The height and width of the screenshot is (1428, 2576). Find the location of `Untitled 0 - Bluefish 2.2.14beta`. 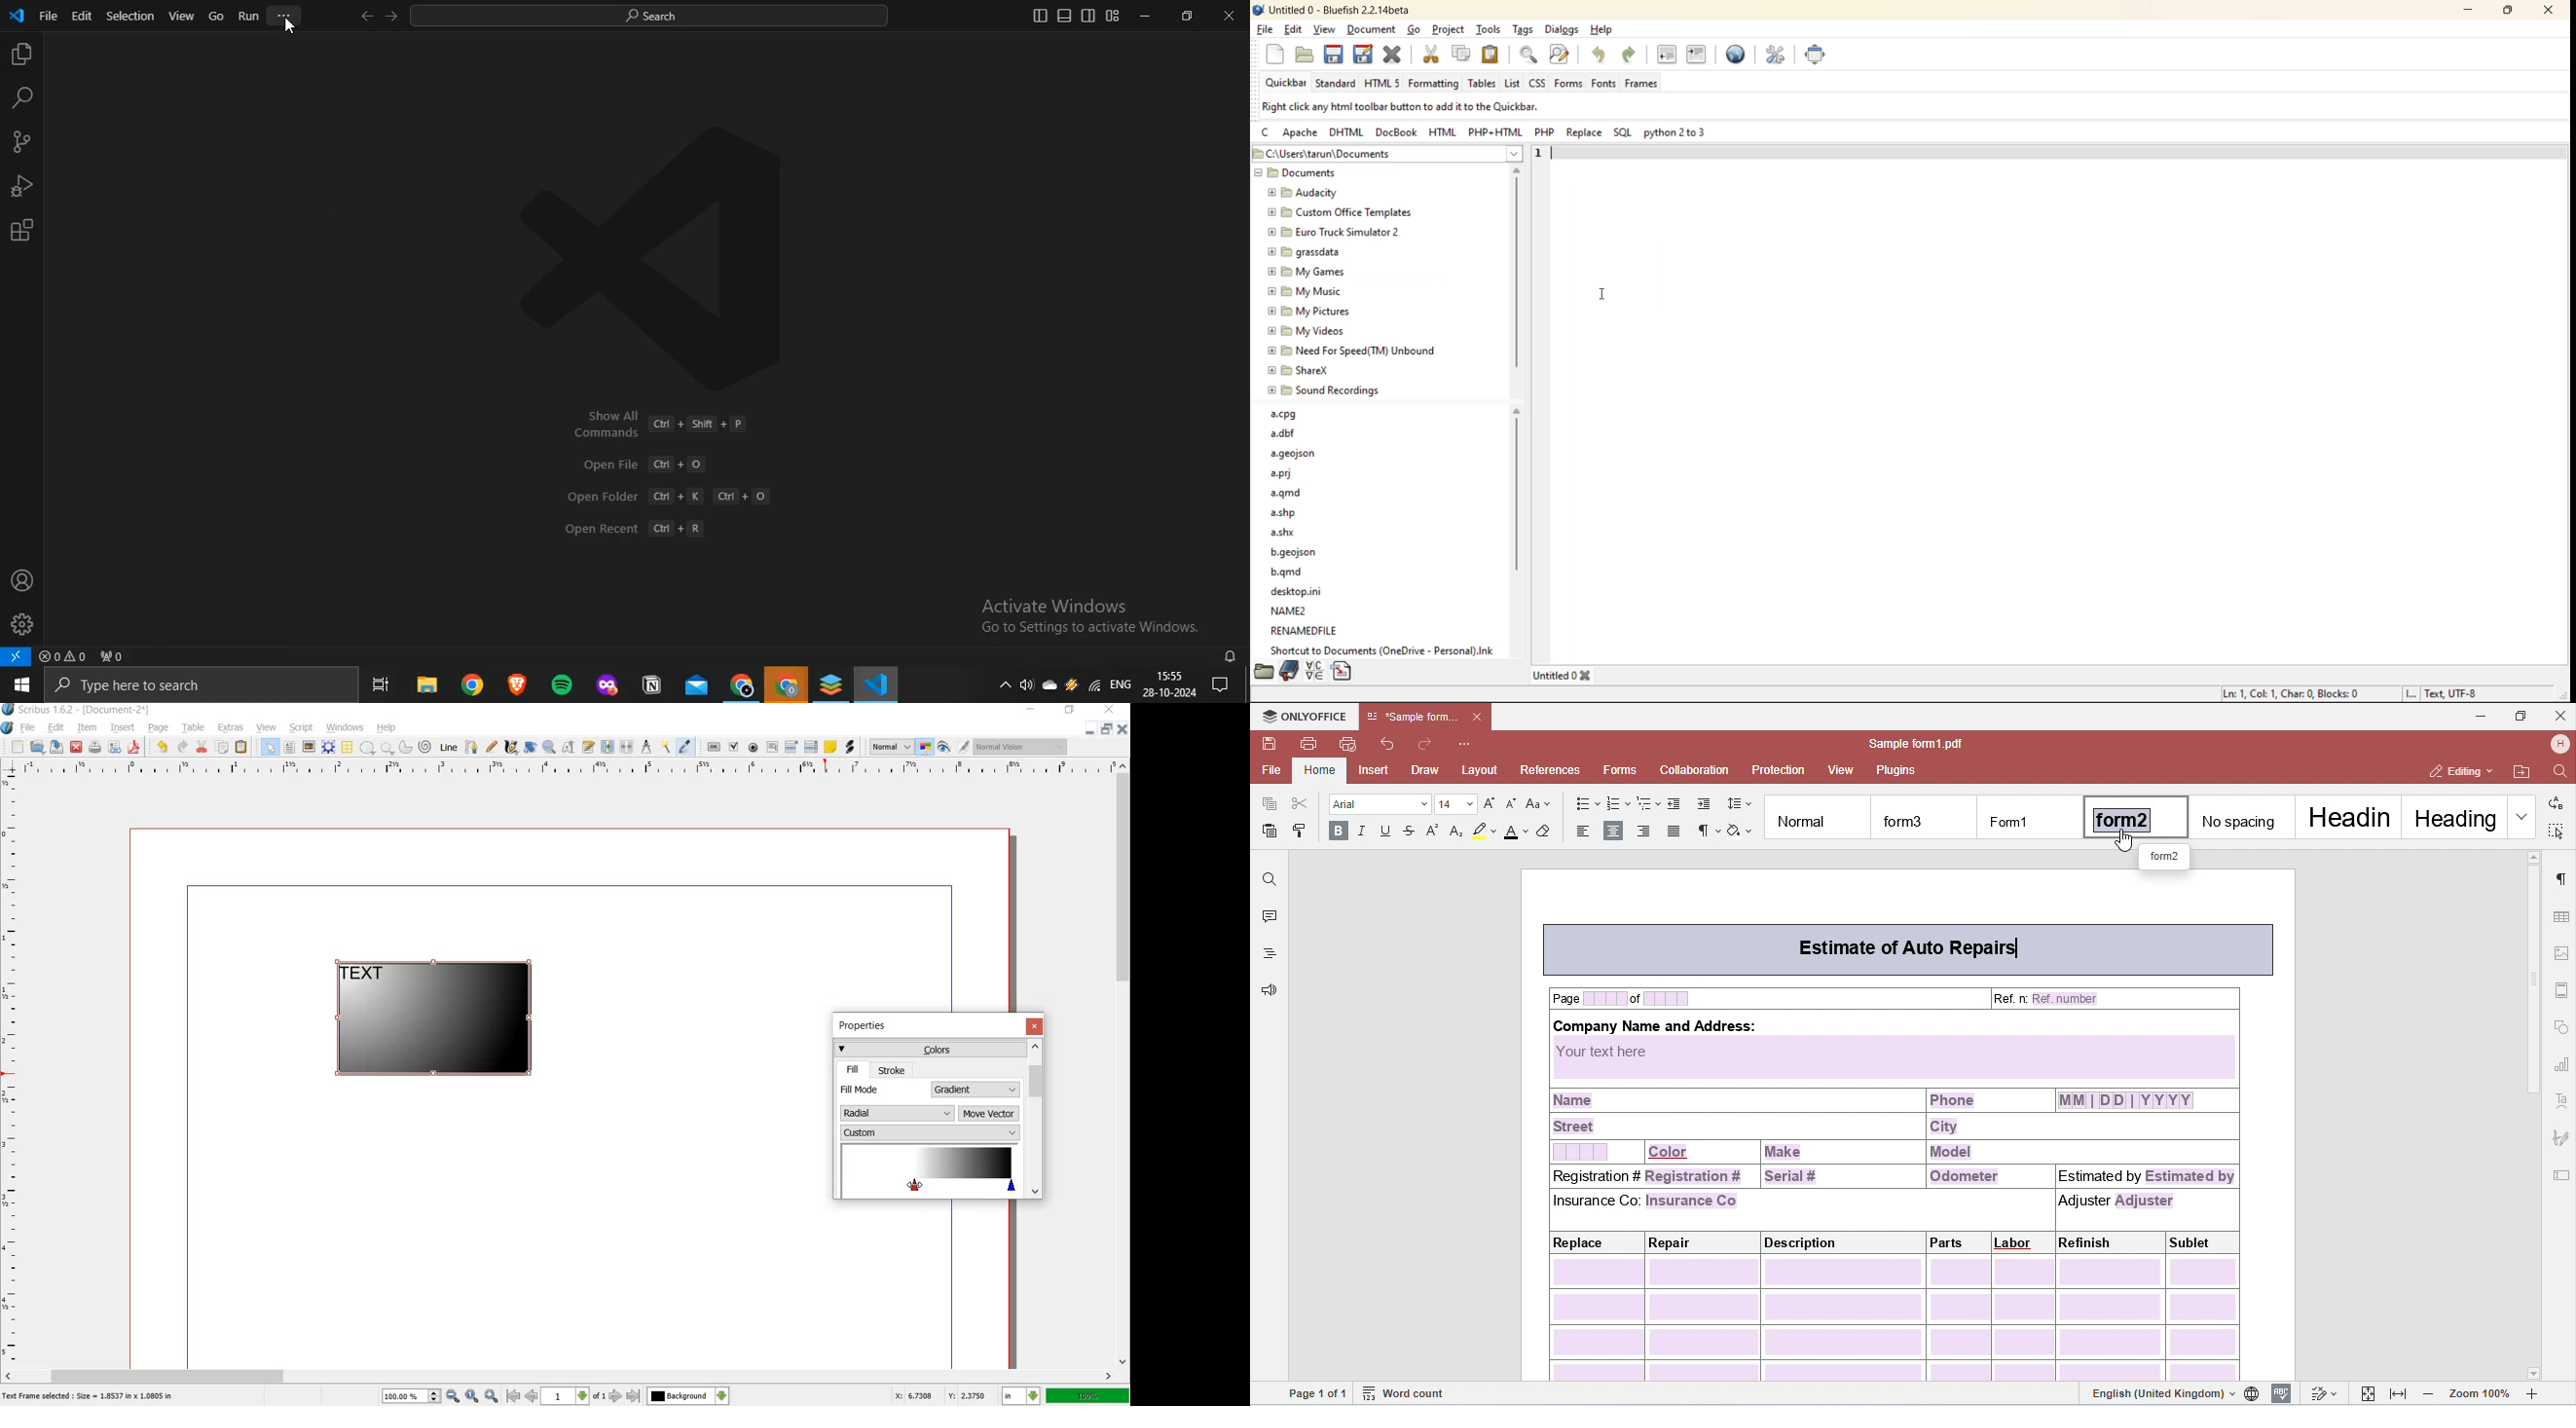

Untitled 0 - Bluefish 2.2.14beta is located at coordinates (1335, 9).